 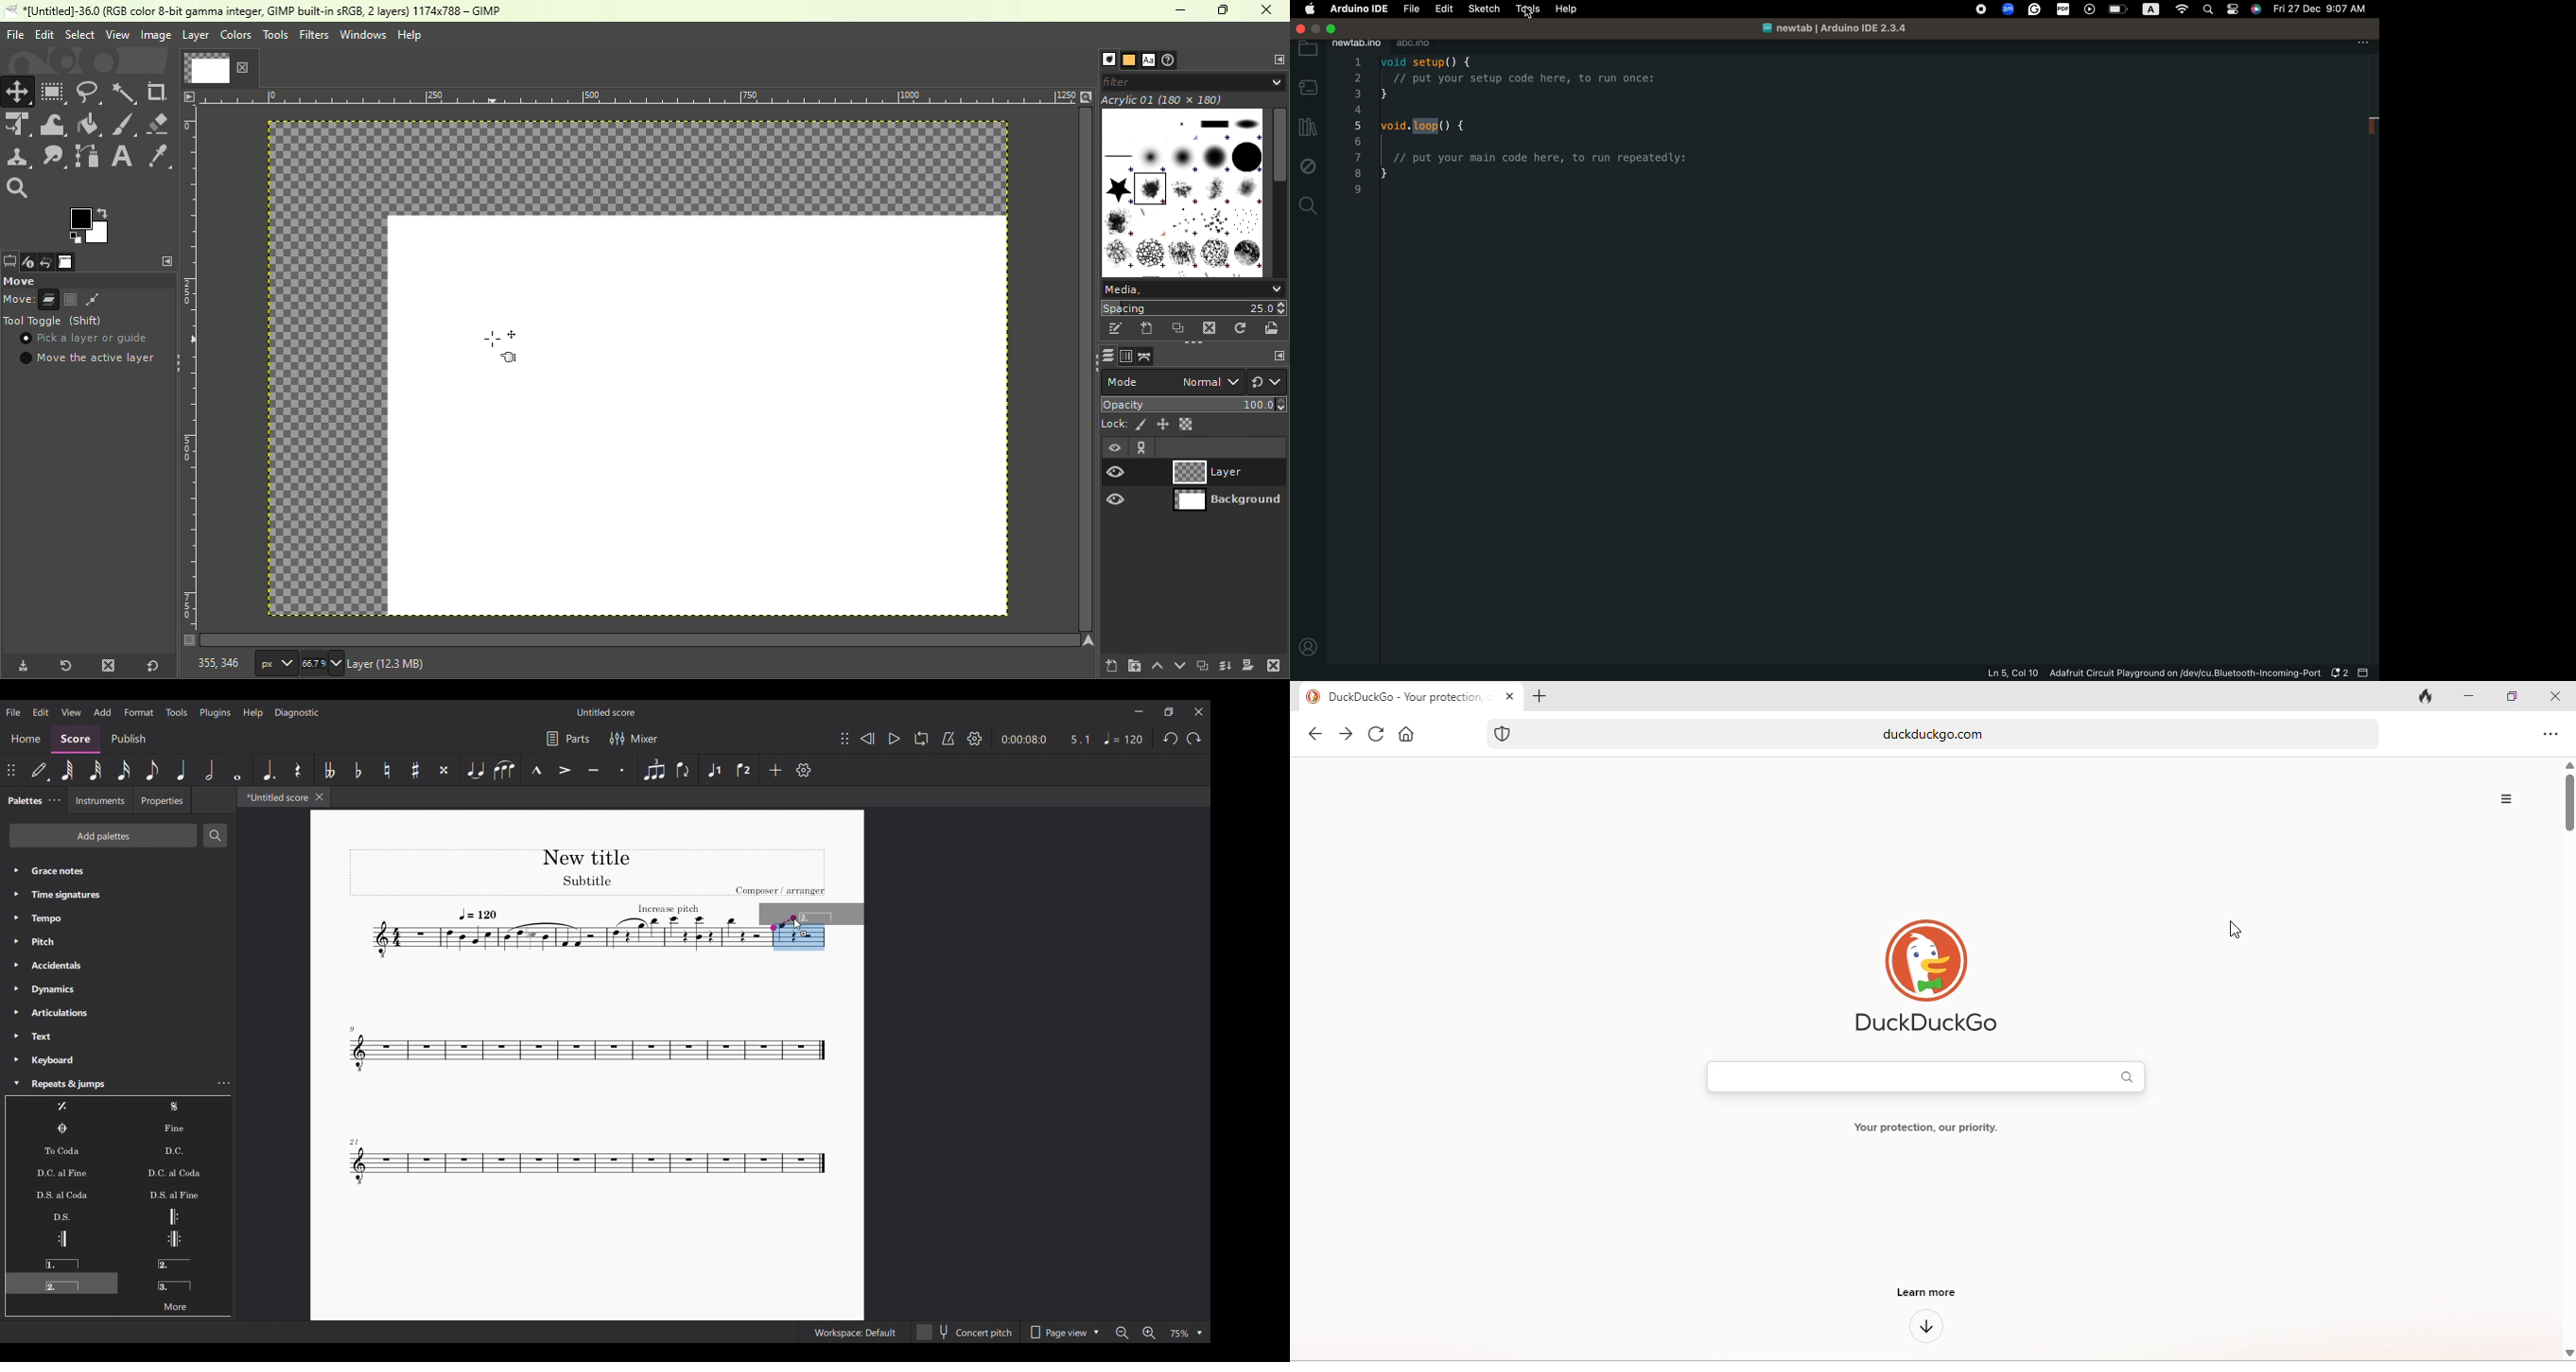 What do you see at coordinates (1403, 697) in the screenshot?
I see `DuckDUckGo ` at bounding box center [1403, 697].